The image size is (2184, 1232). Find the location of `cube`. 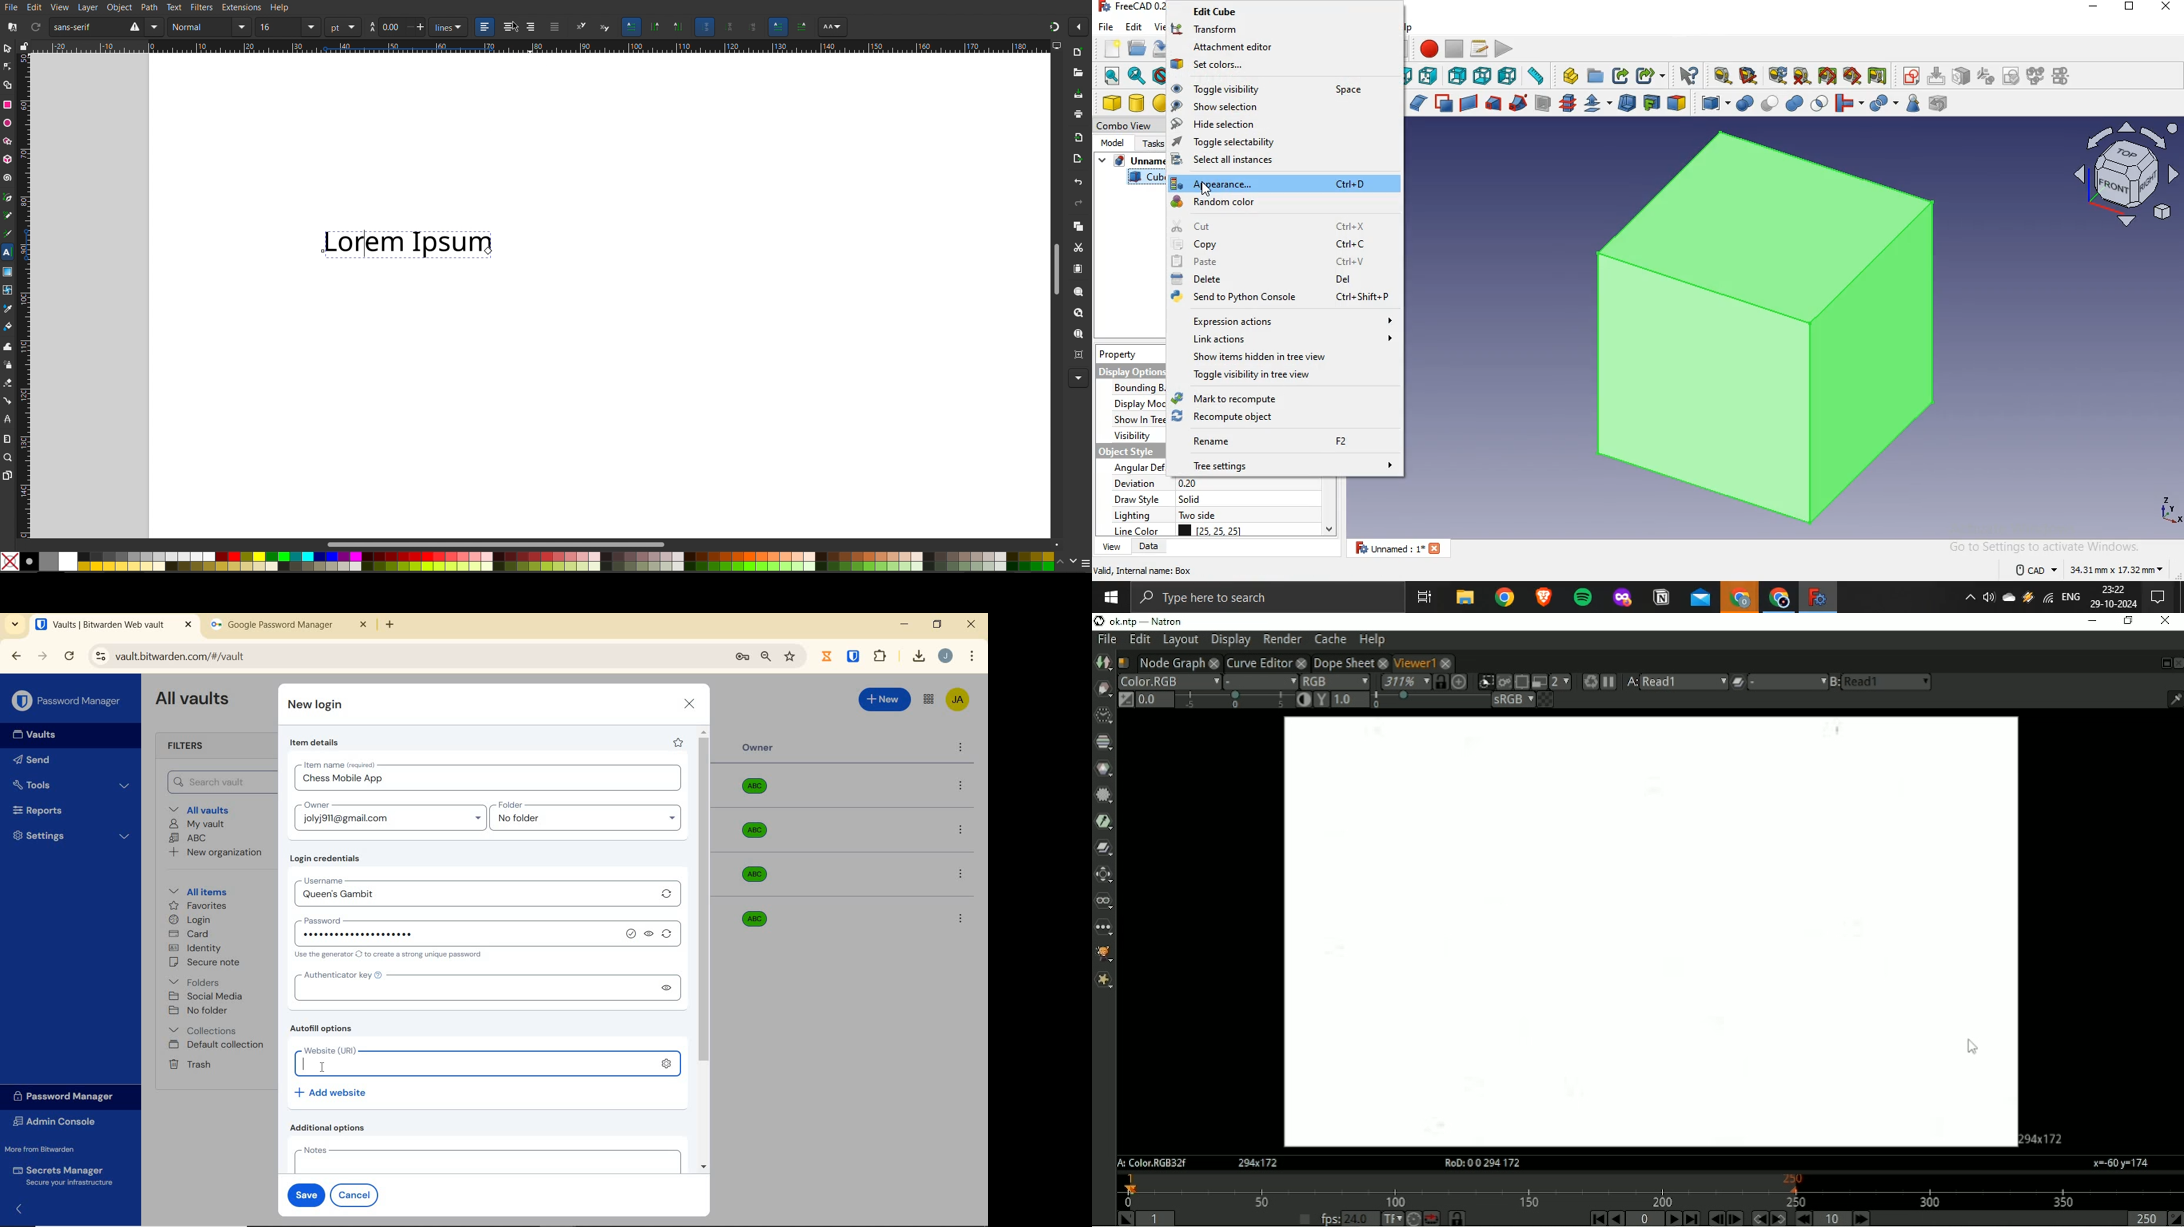

cube is located at coordinates (1111, 103).